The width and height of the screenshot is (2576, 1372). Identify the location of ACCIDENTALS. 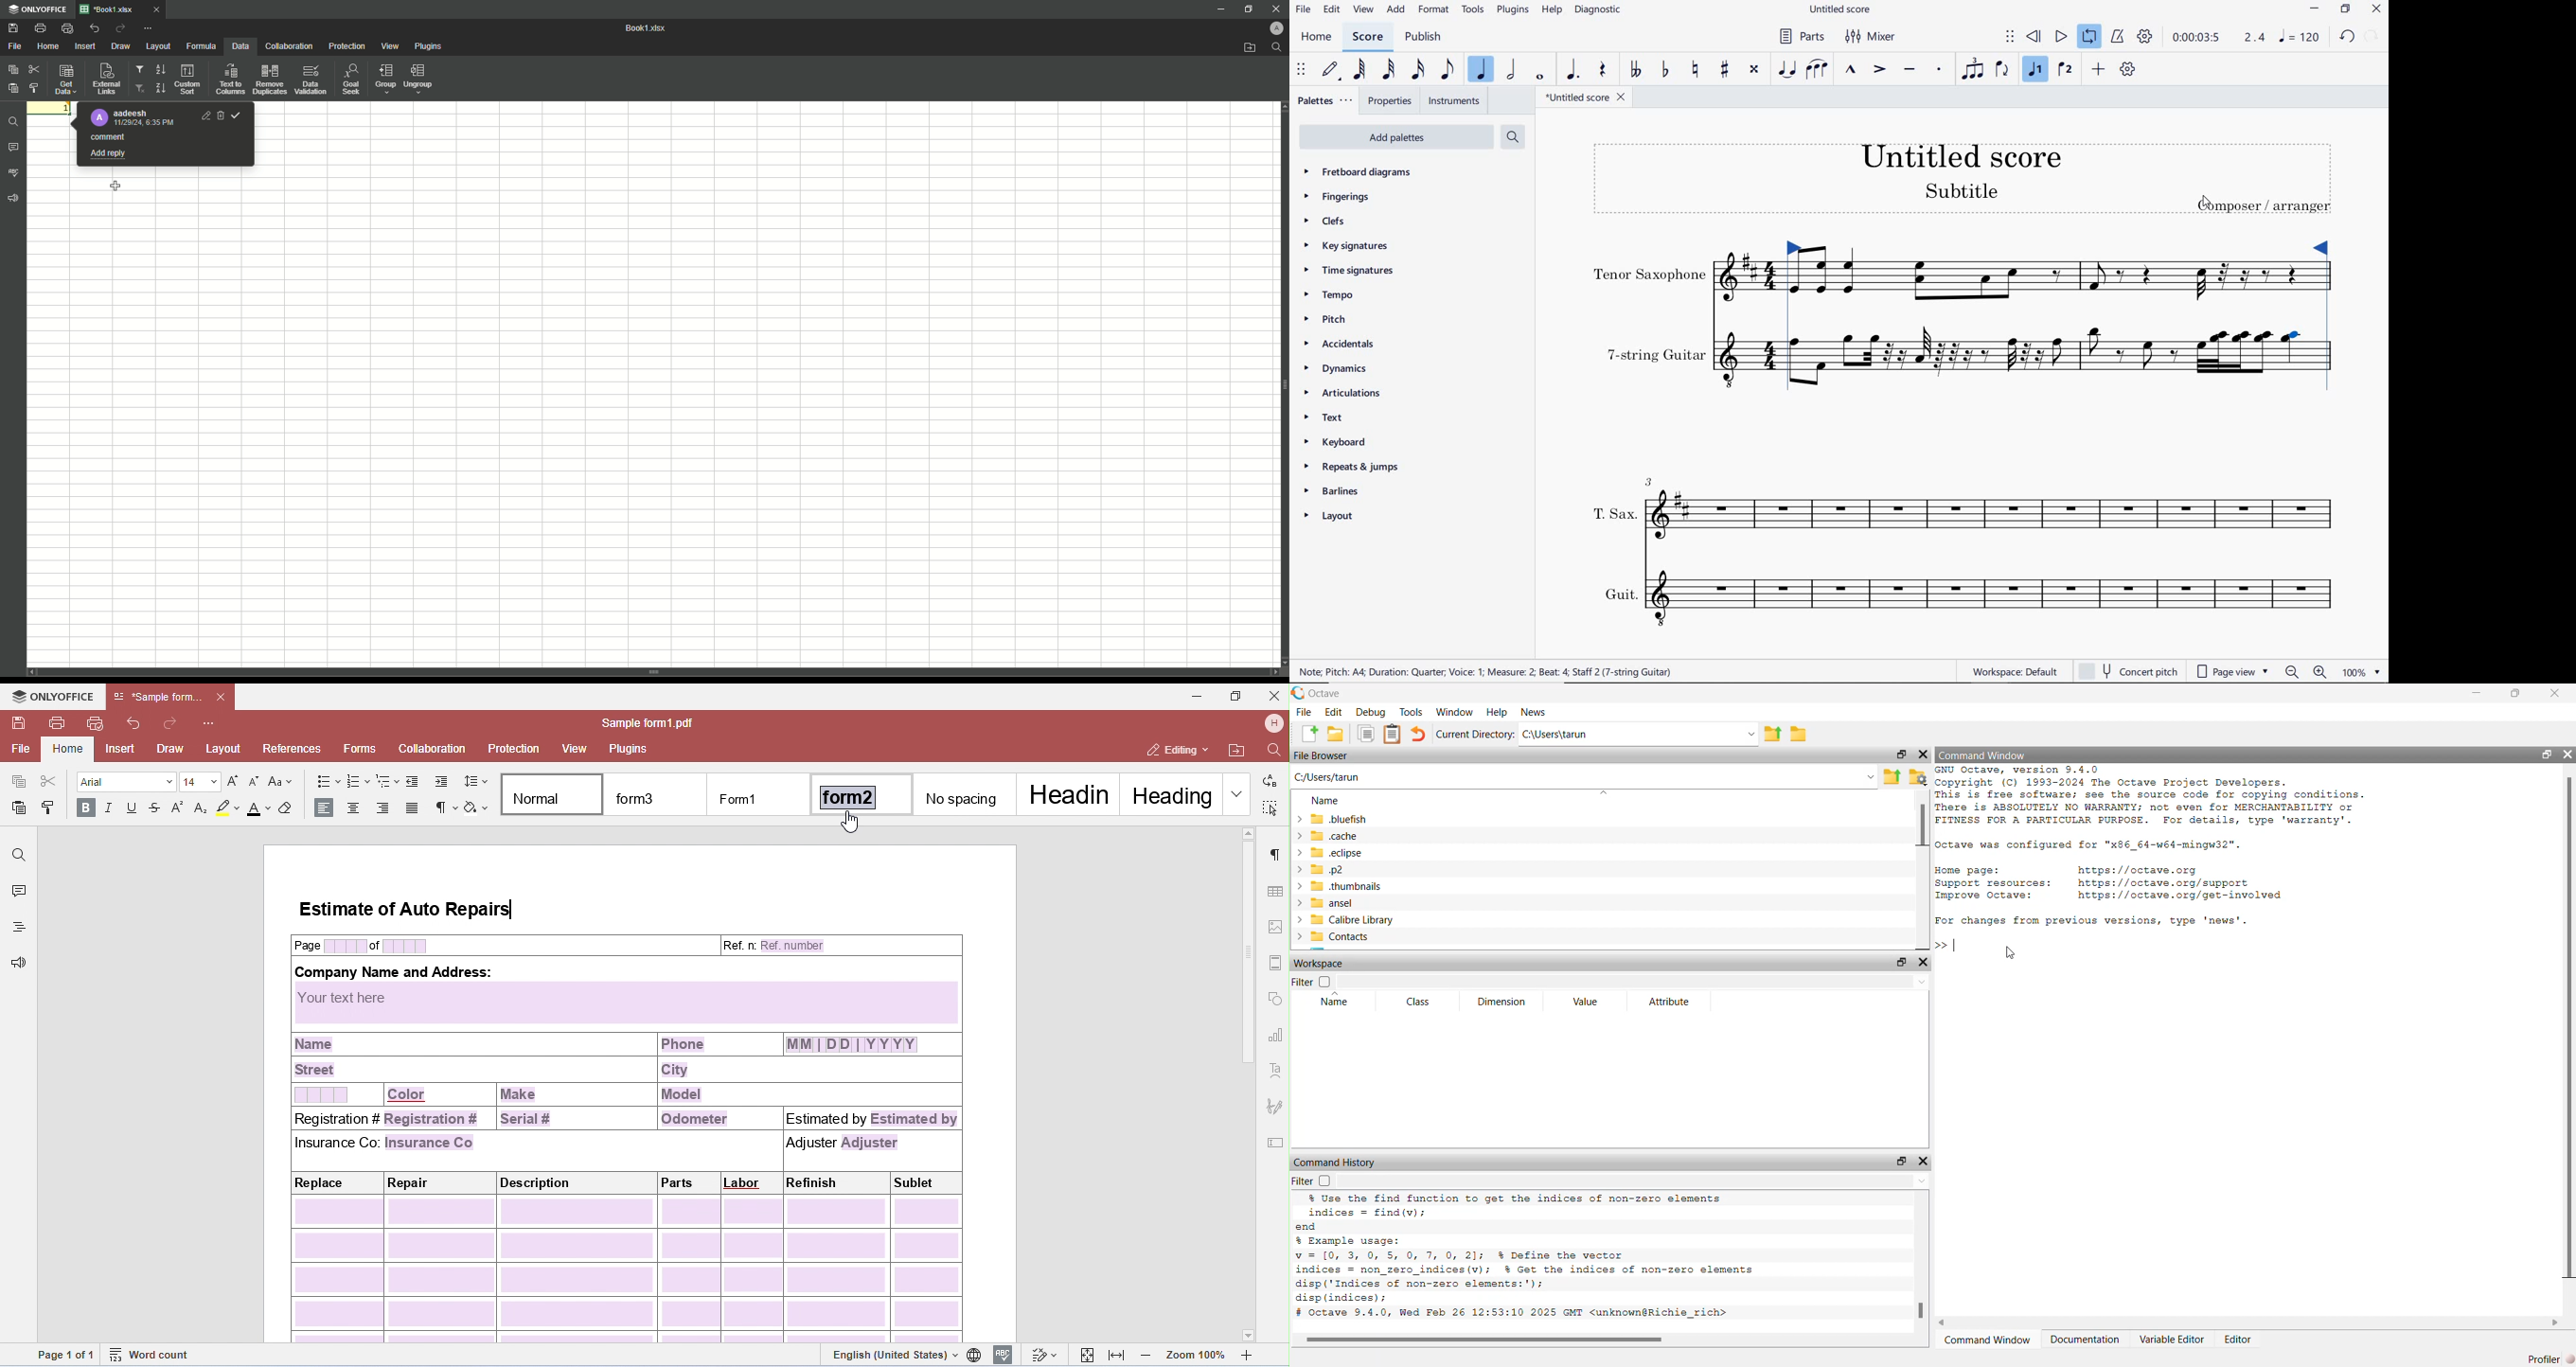
(1337, 346).